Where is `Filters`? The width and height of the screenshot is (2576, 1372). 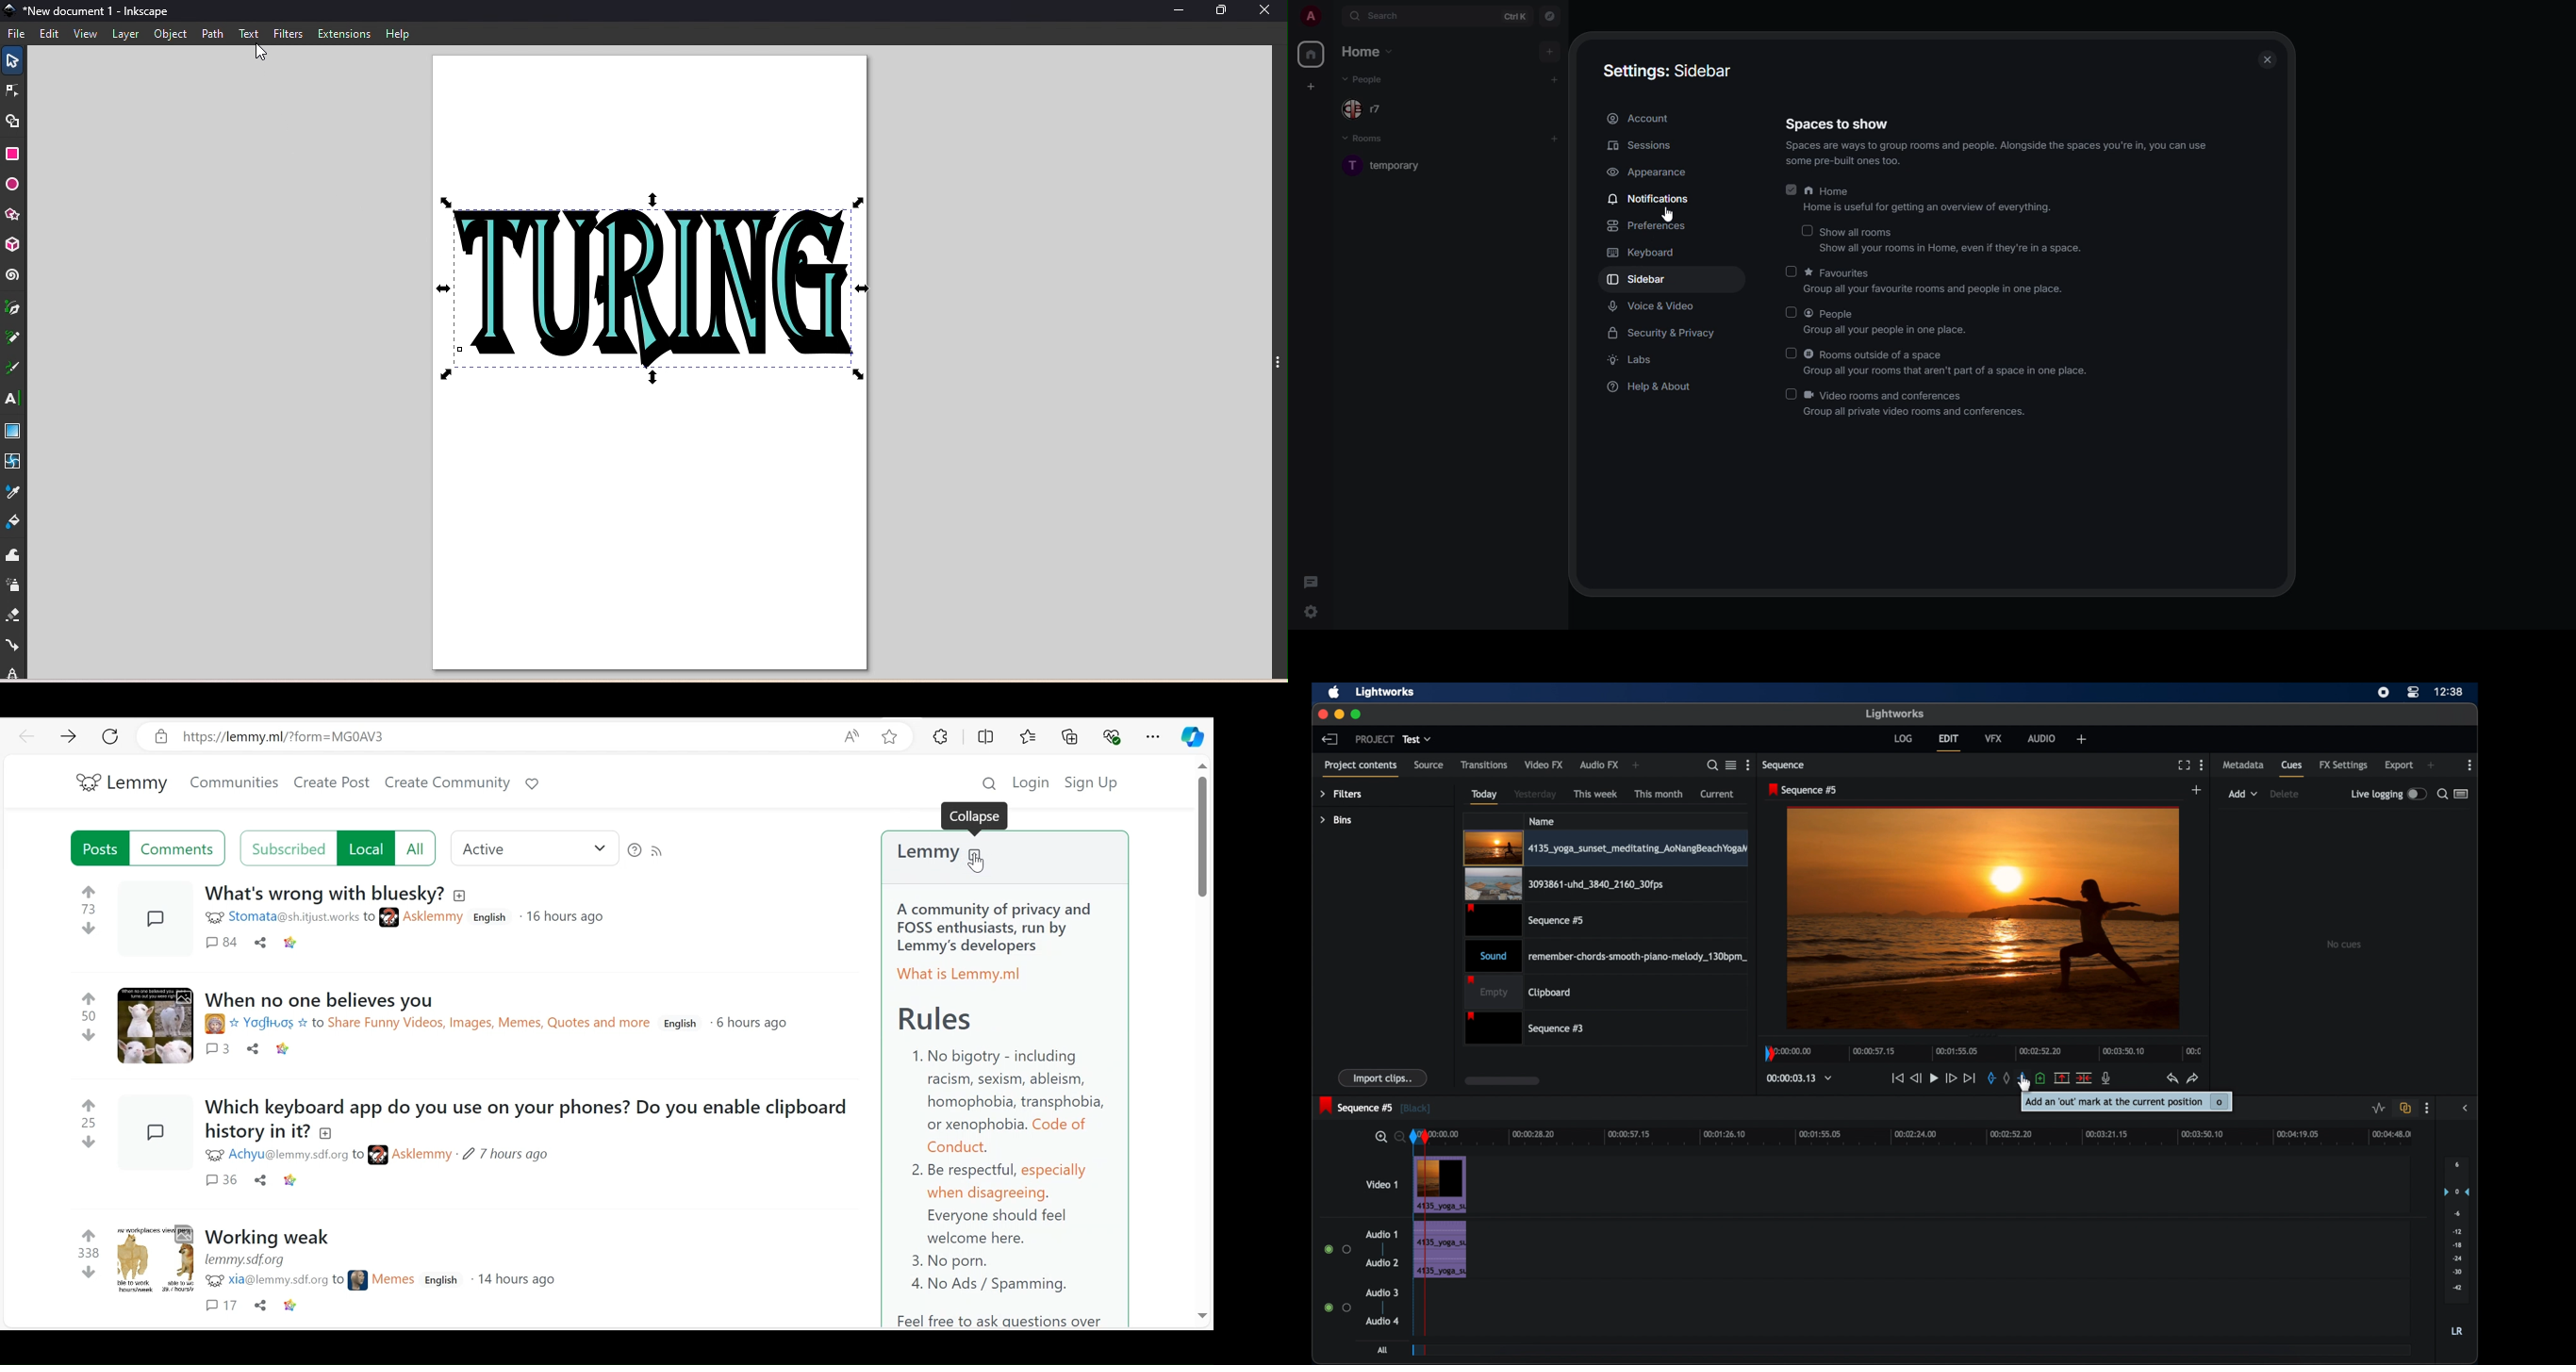
Filters is located at coordinates (287, 32).